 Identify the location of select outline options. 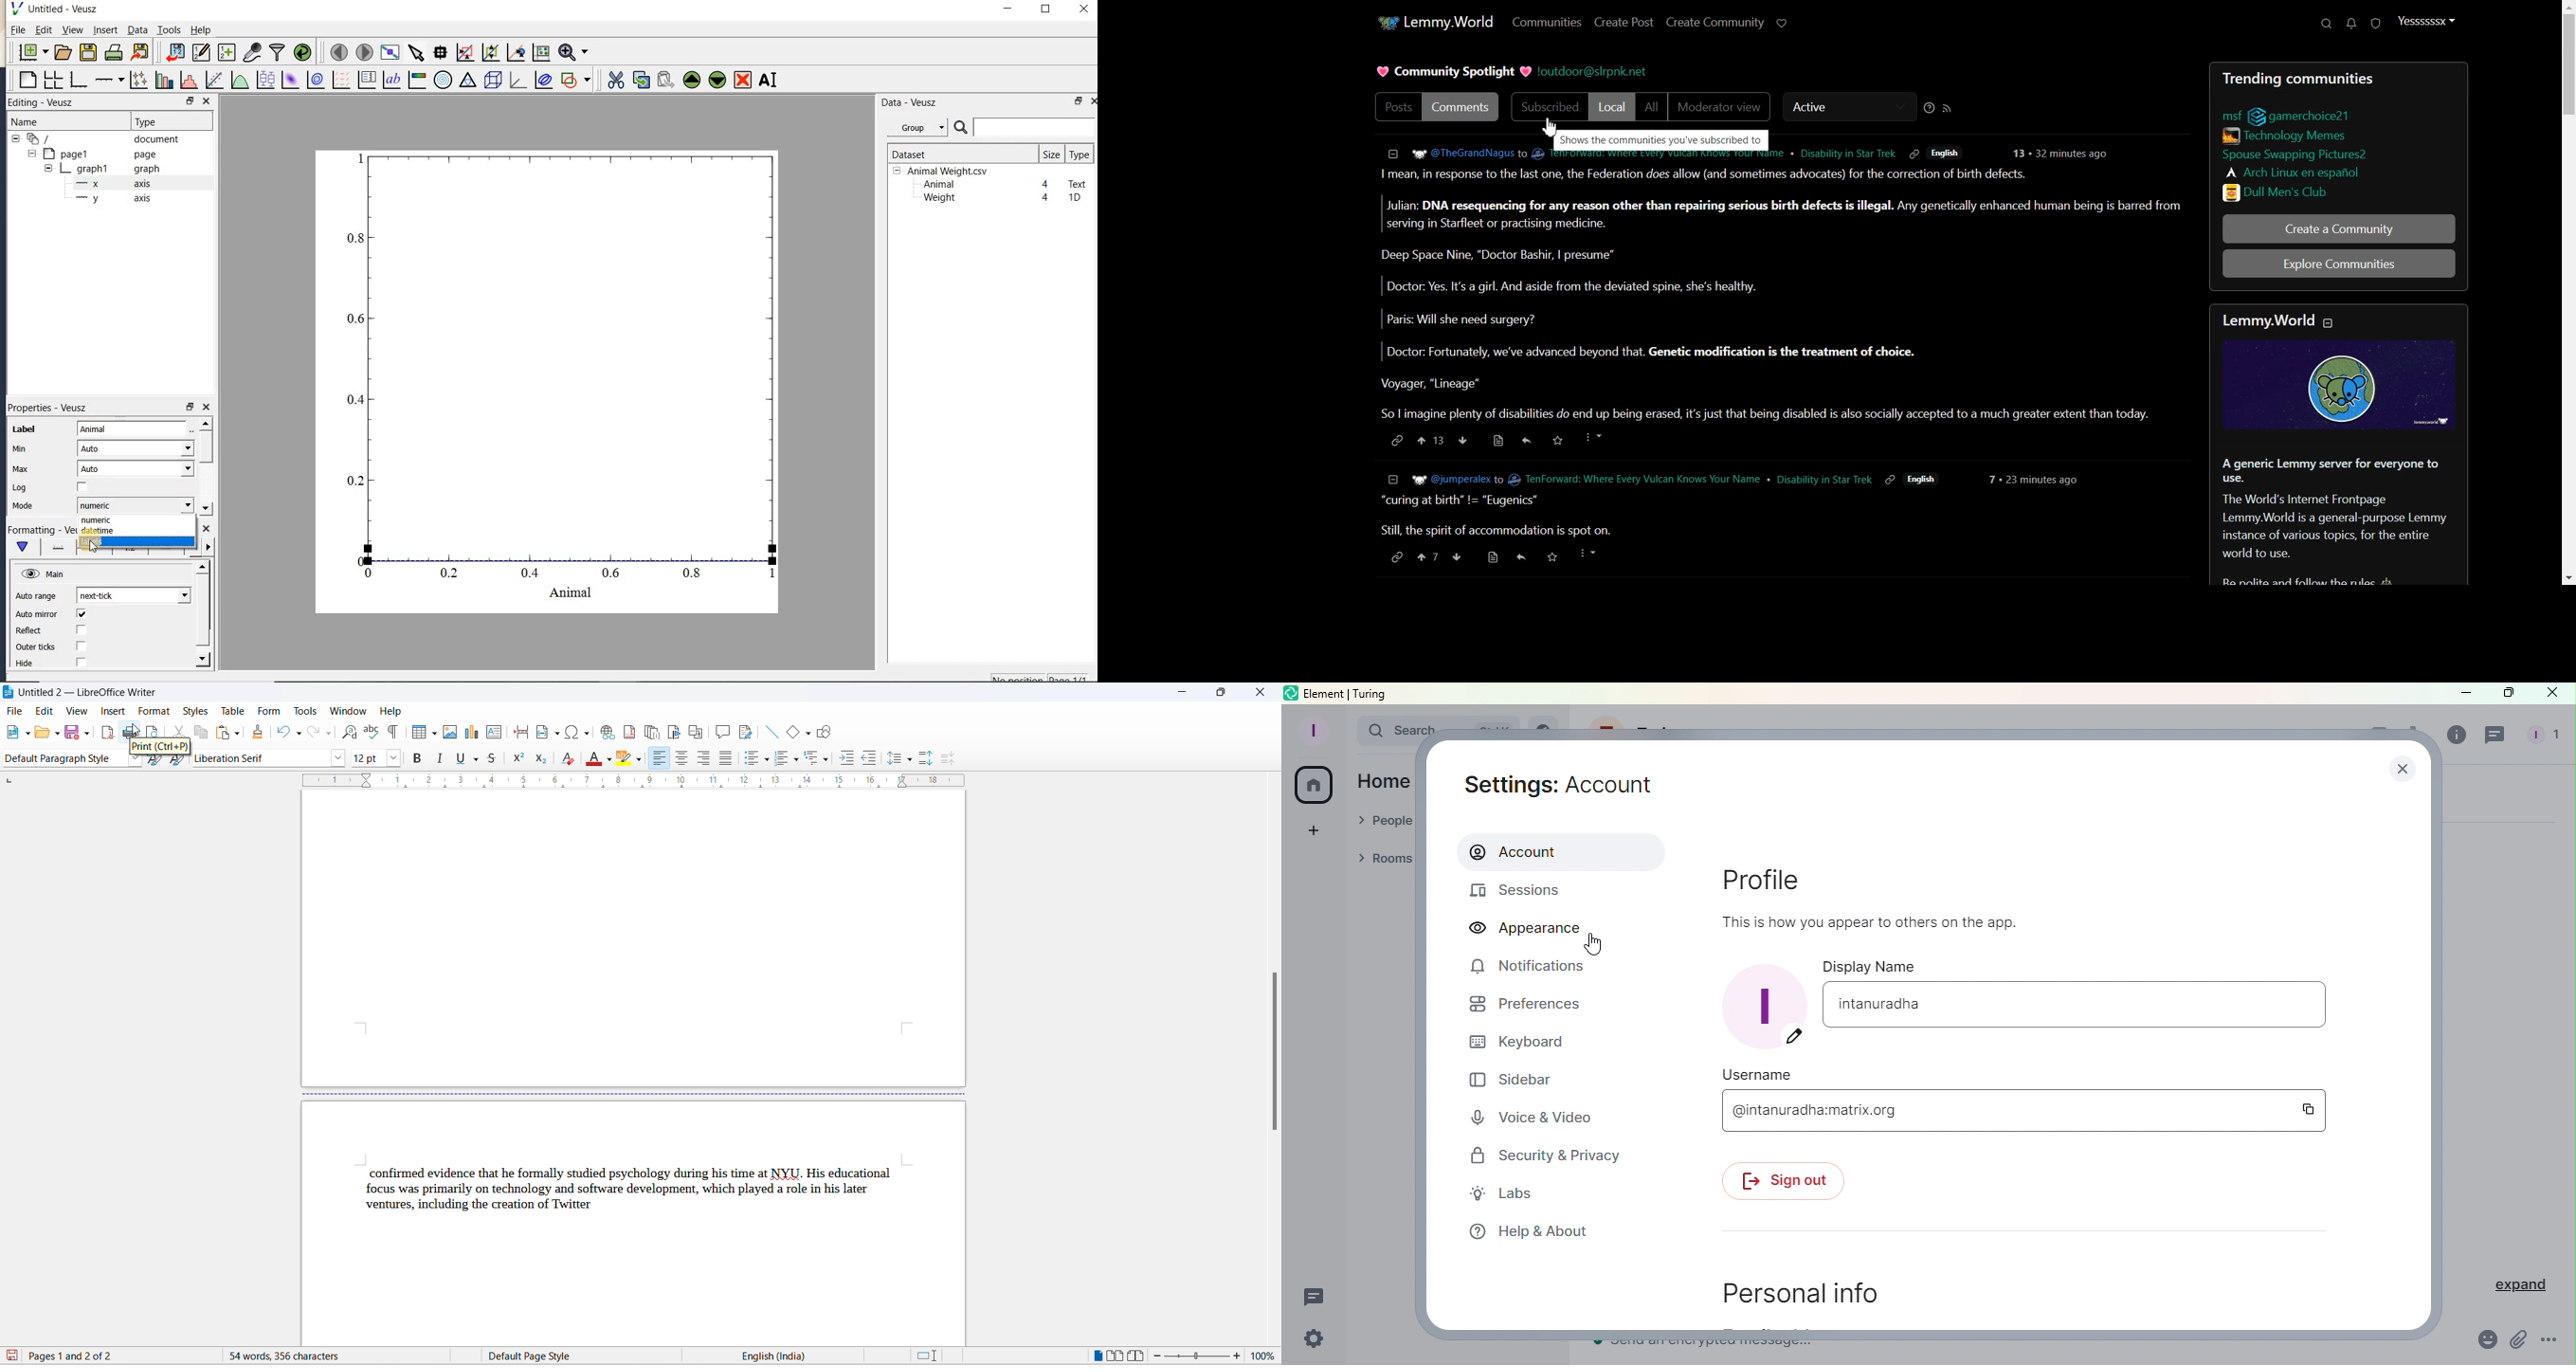
(831, 762).